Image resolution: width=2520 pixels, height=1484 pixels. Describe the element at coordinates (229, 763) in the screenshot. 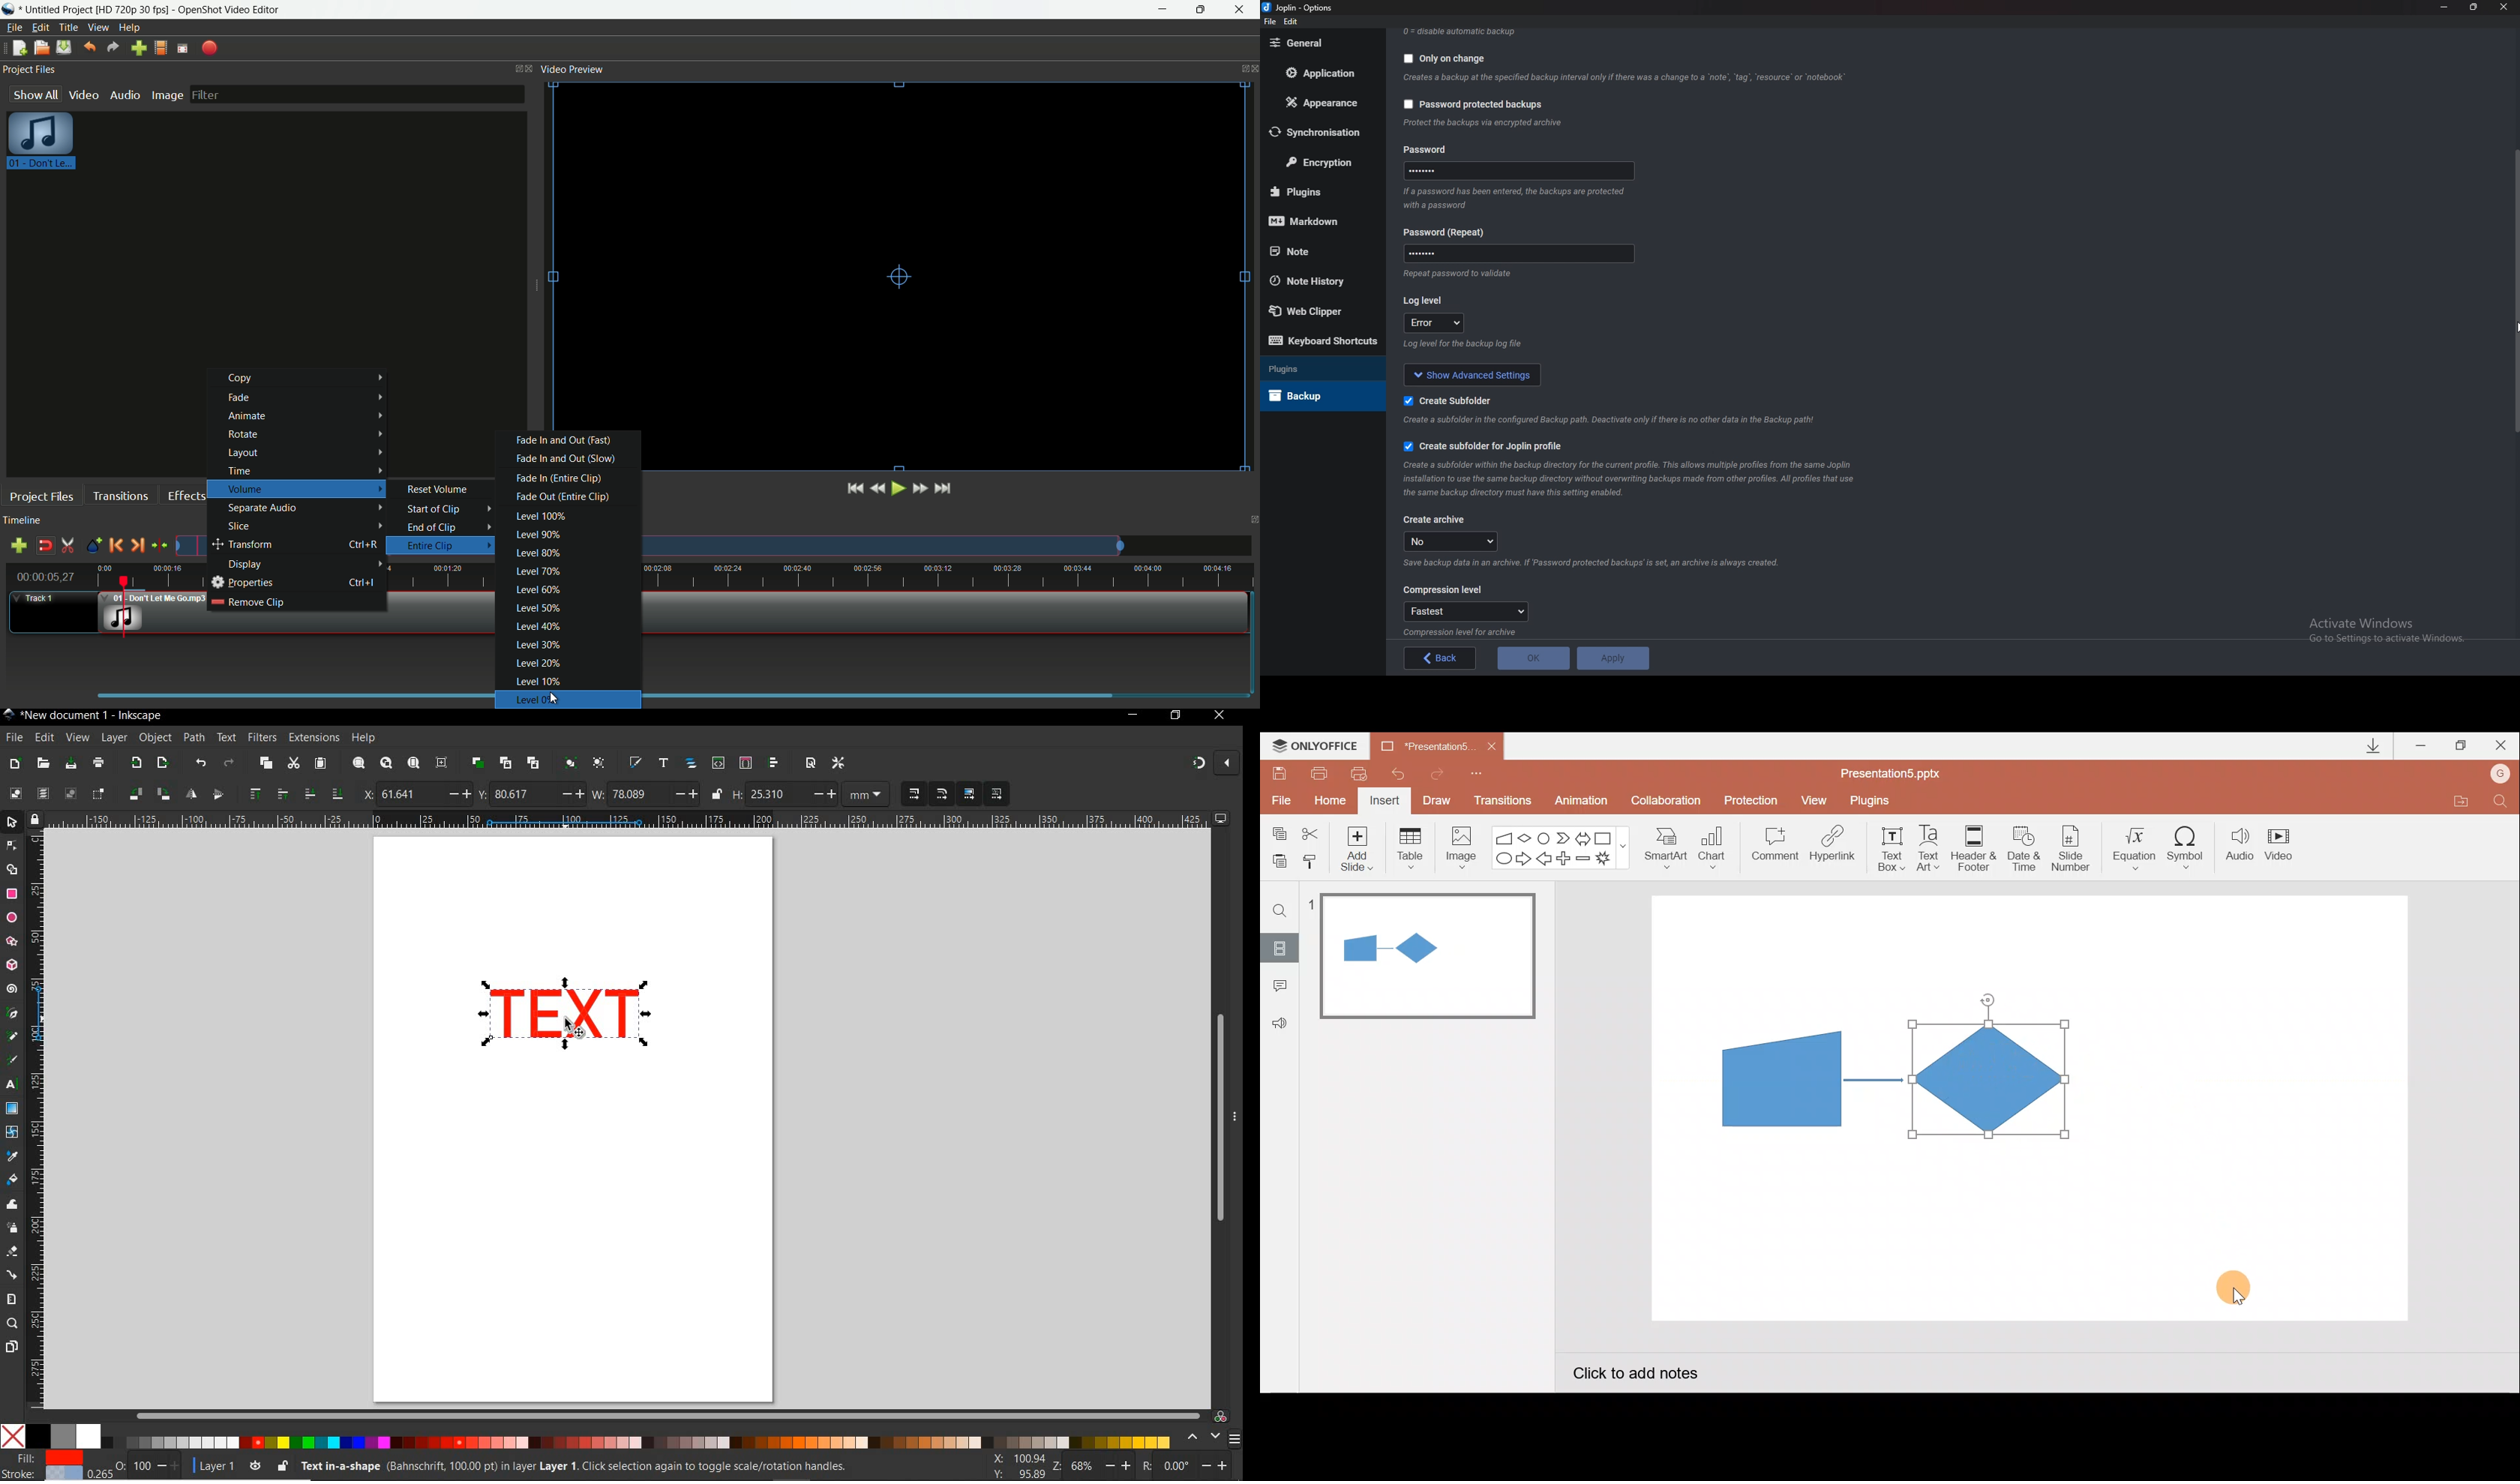

I see `redo` at that location.